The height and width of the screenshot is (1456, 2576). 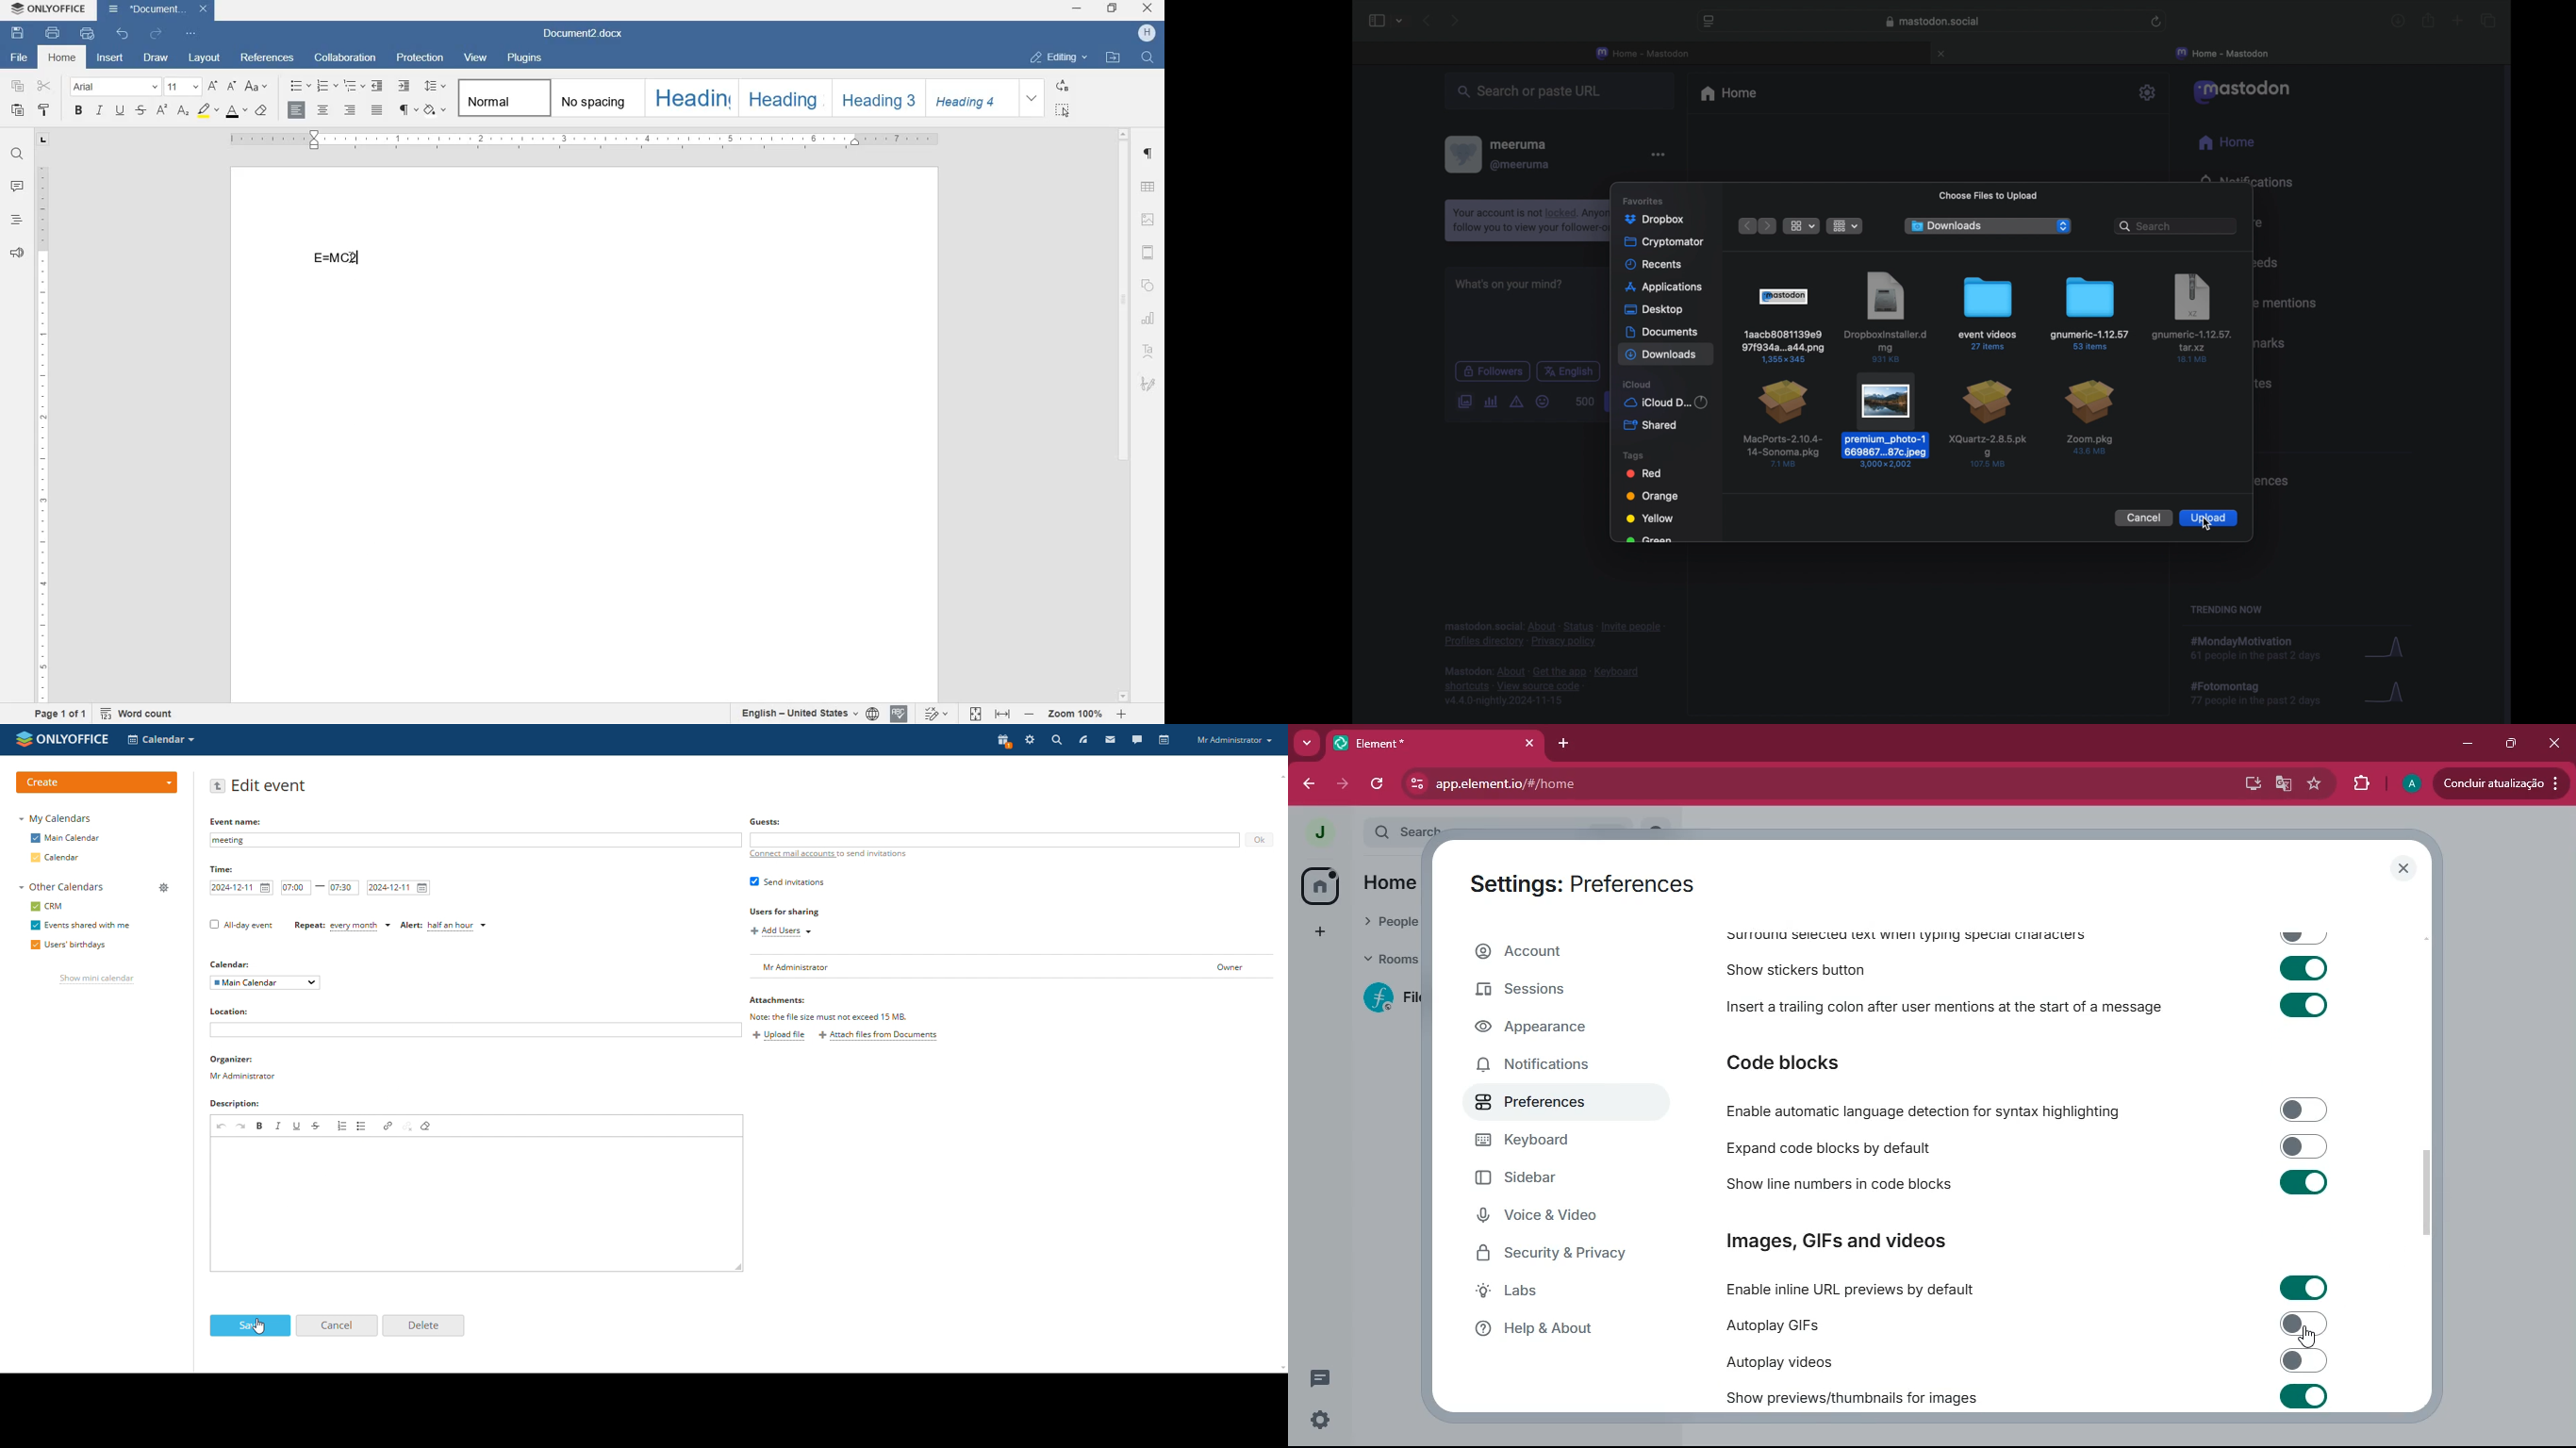 I want to click on align left, so click(x=296, y=110).